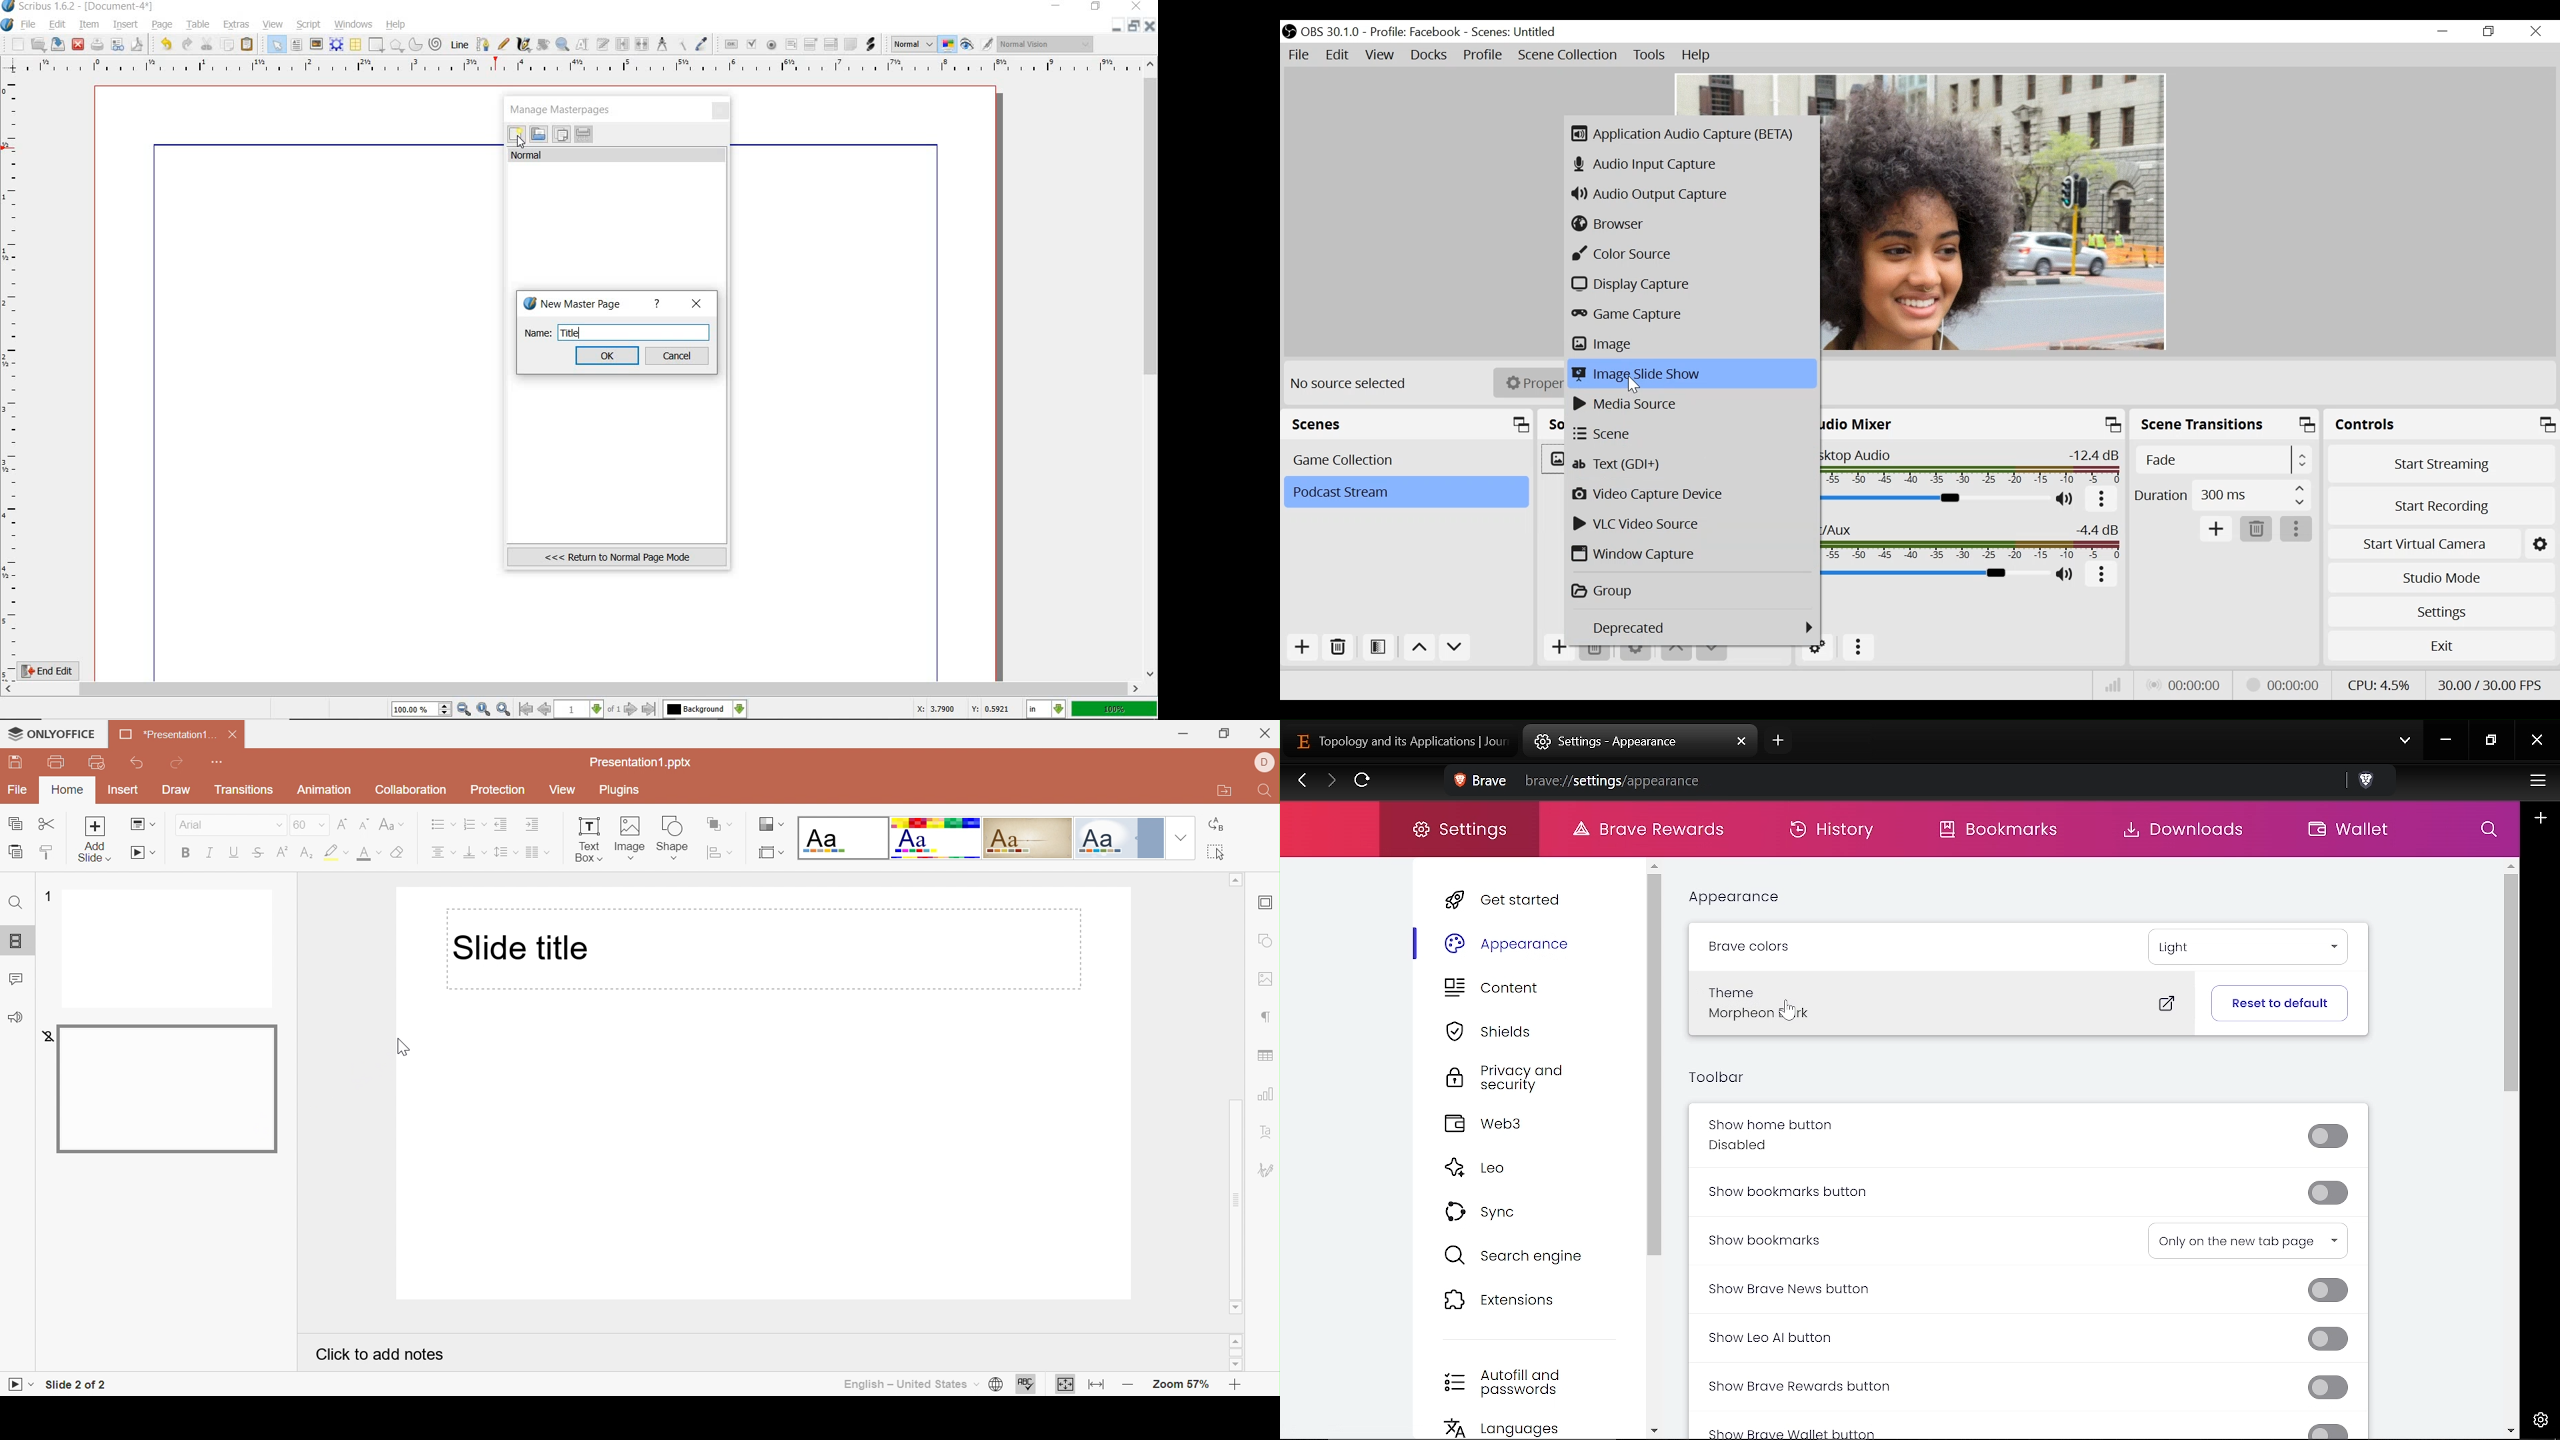 This screenshot has height=1456, width=2576. I want to click on scrollbar, so click(1152, 368).